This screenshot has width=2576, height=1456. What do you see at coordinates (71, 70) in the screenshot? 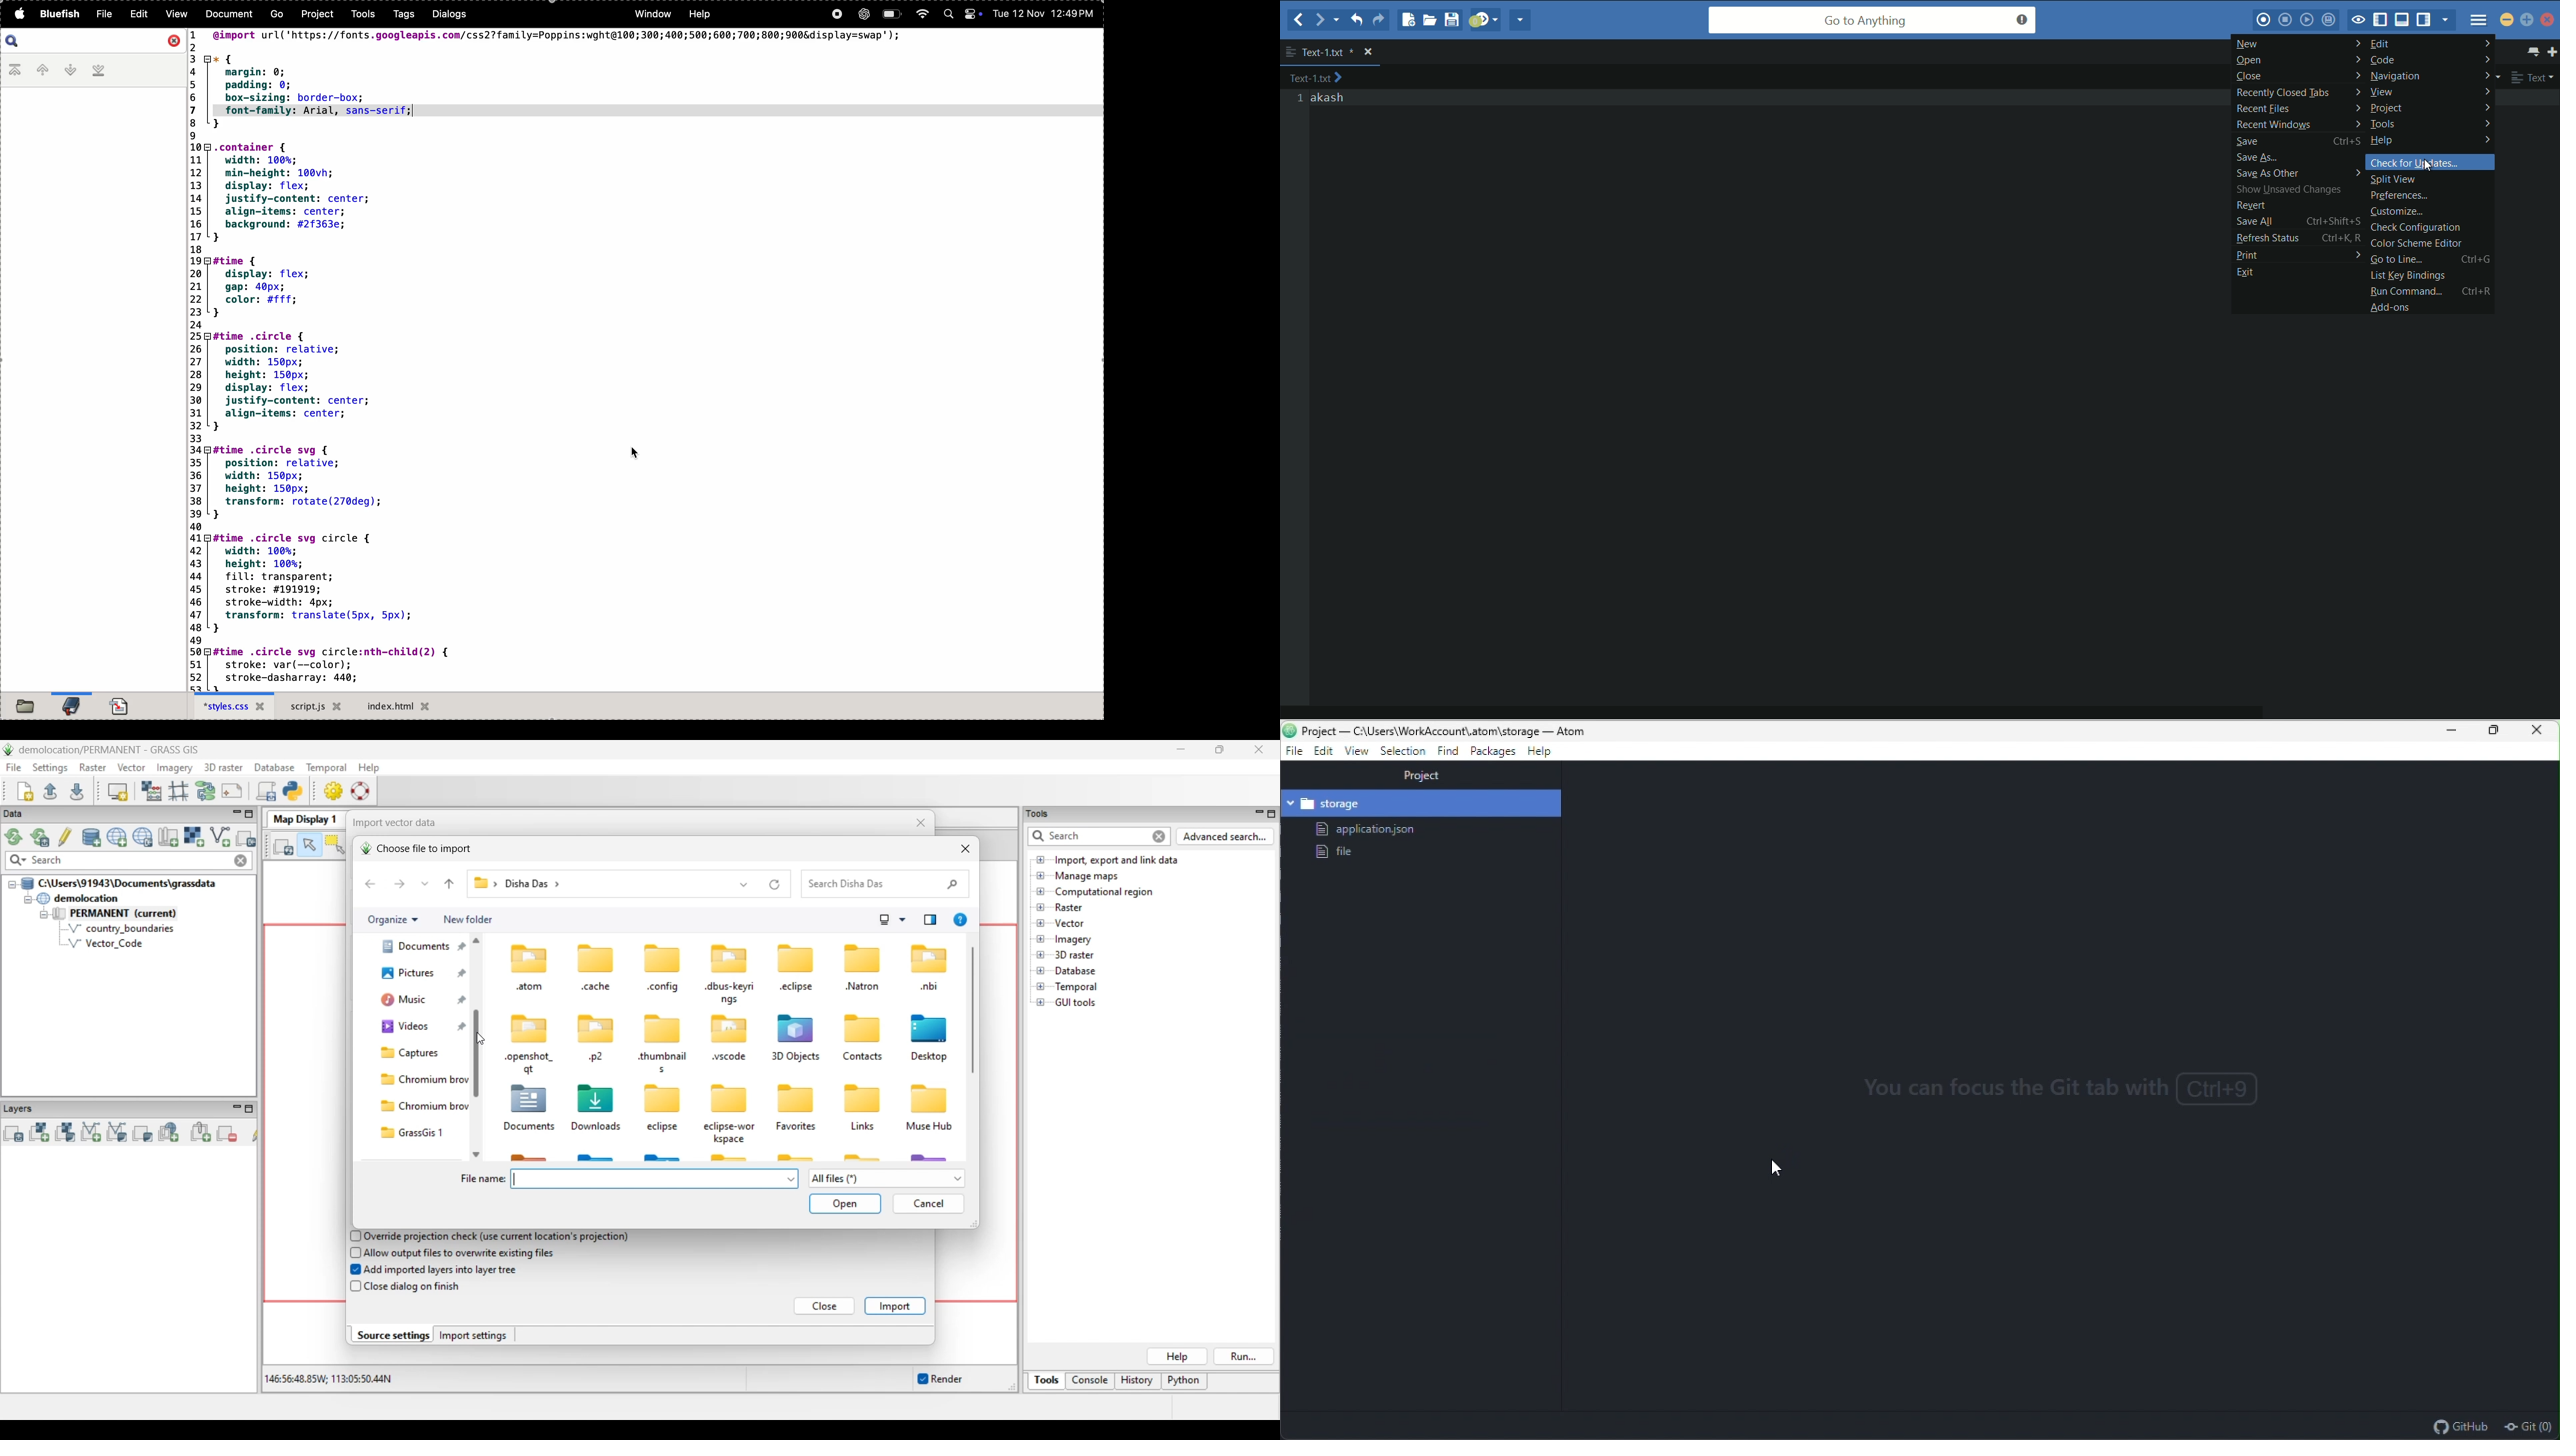
I see `next bookmark` at bounding box center [71, 70].